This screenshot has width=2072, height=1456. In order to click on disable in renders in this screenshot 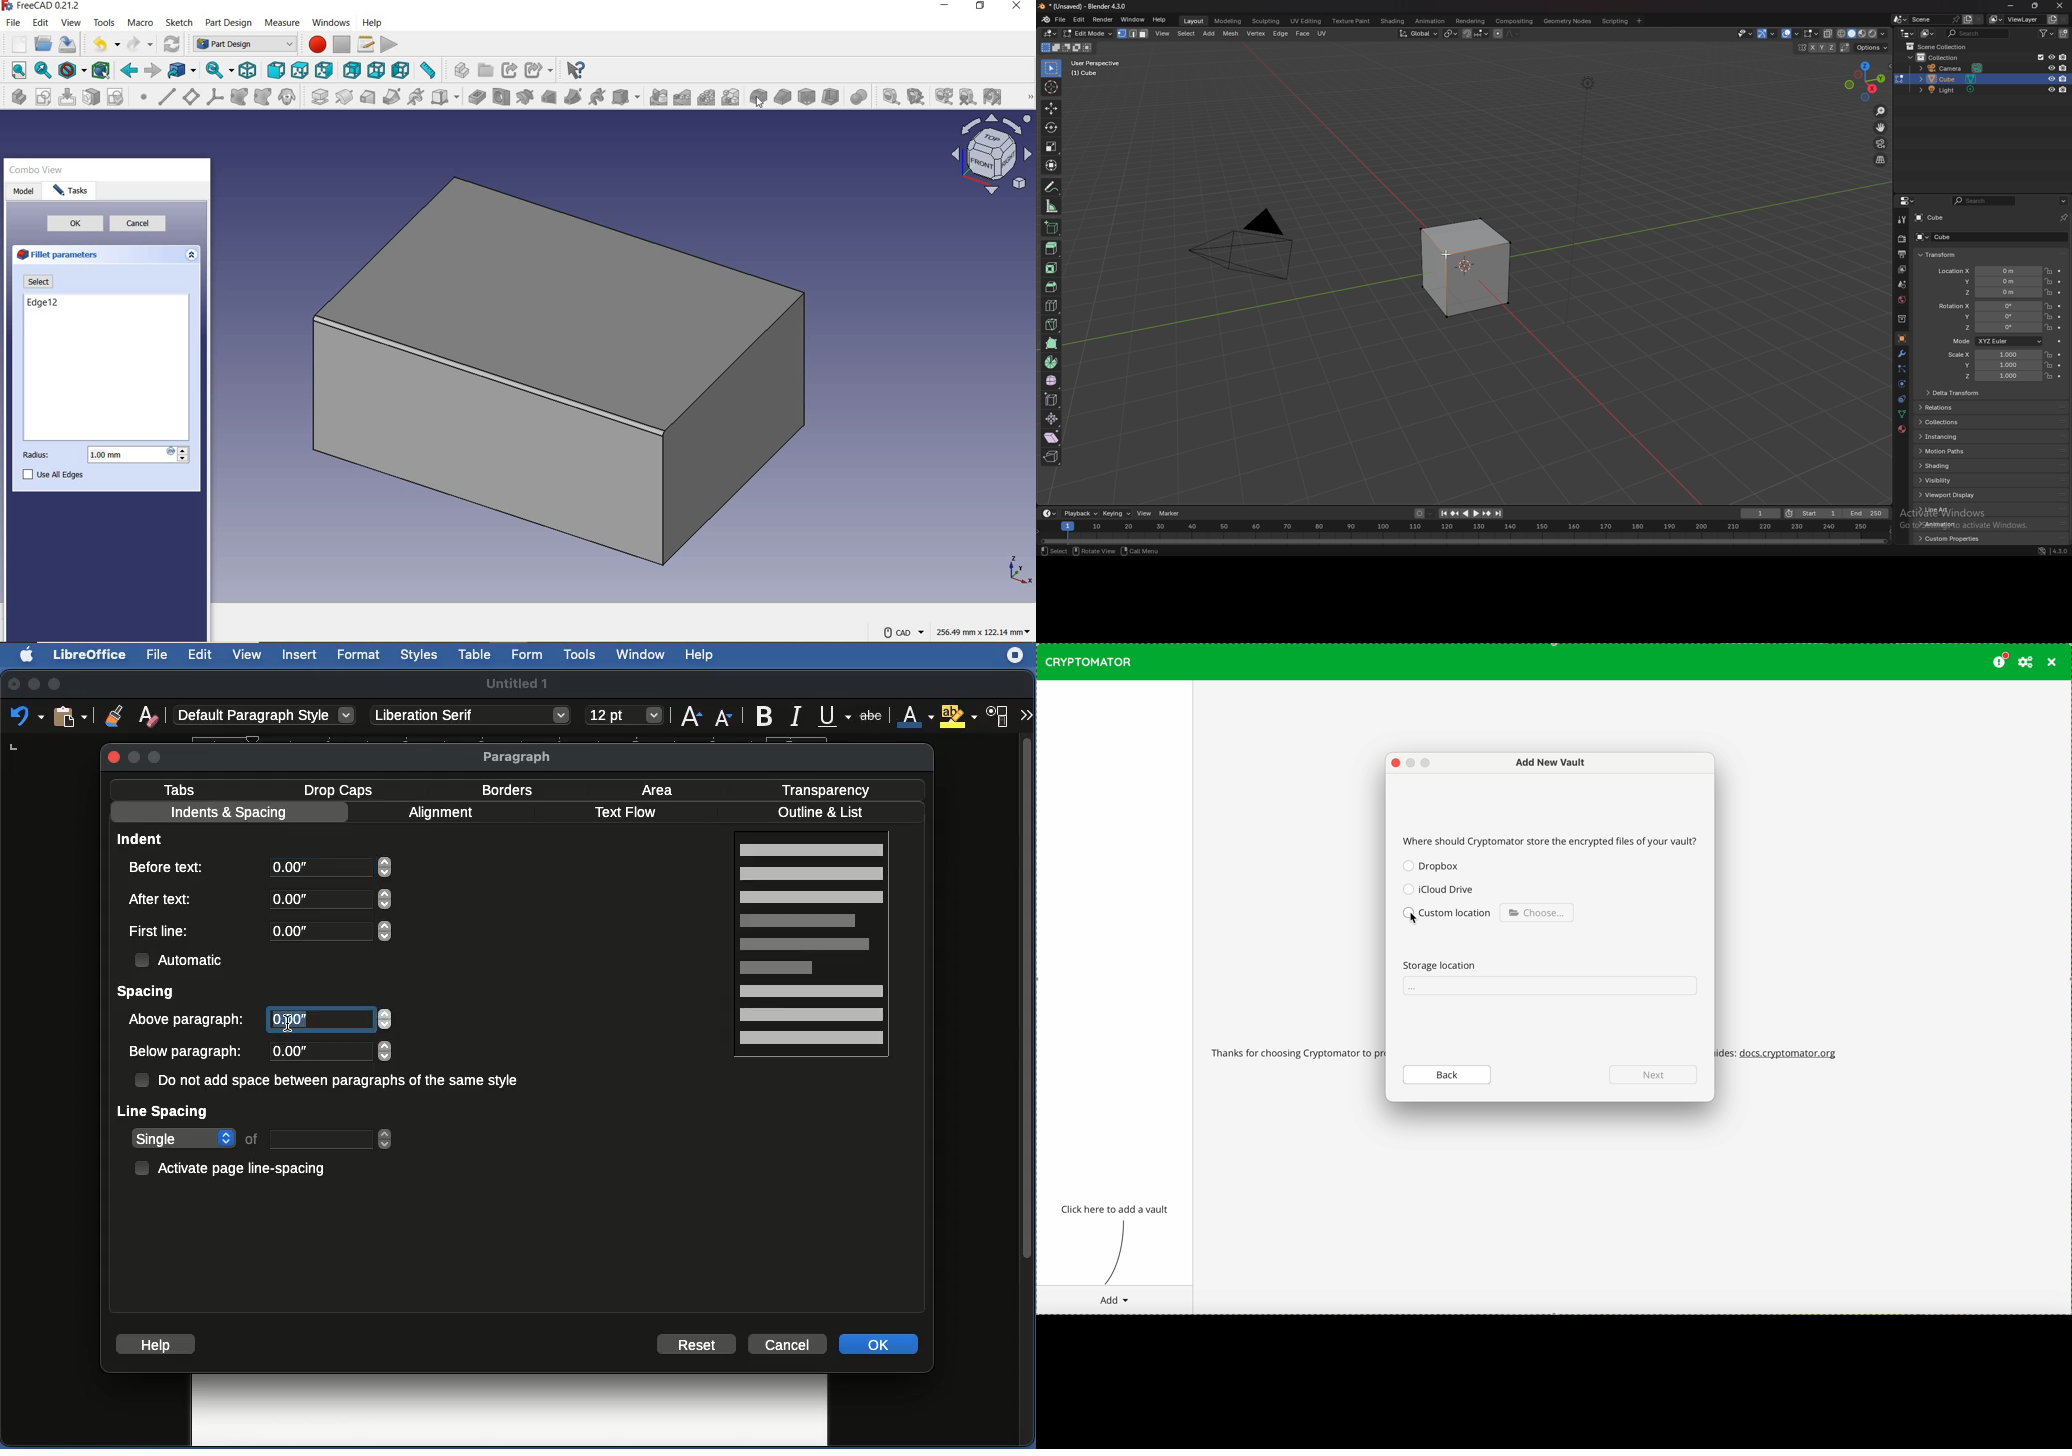, I will do `click(2063, 67)`.